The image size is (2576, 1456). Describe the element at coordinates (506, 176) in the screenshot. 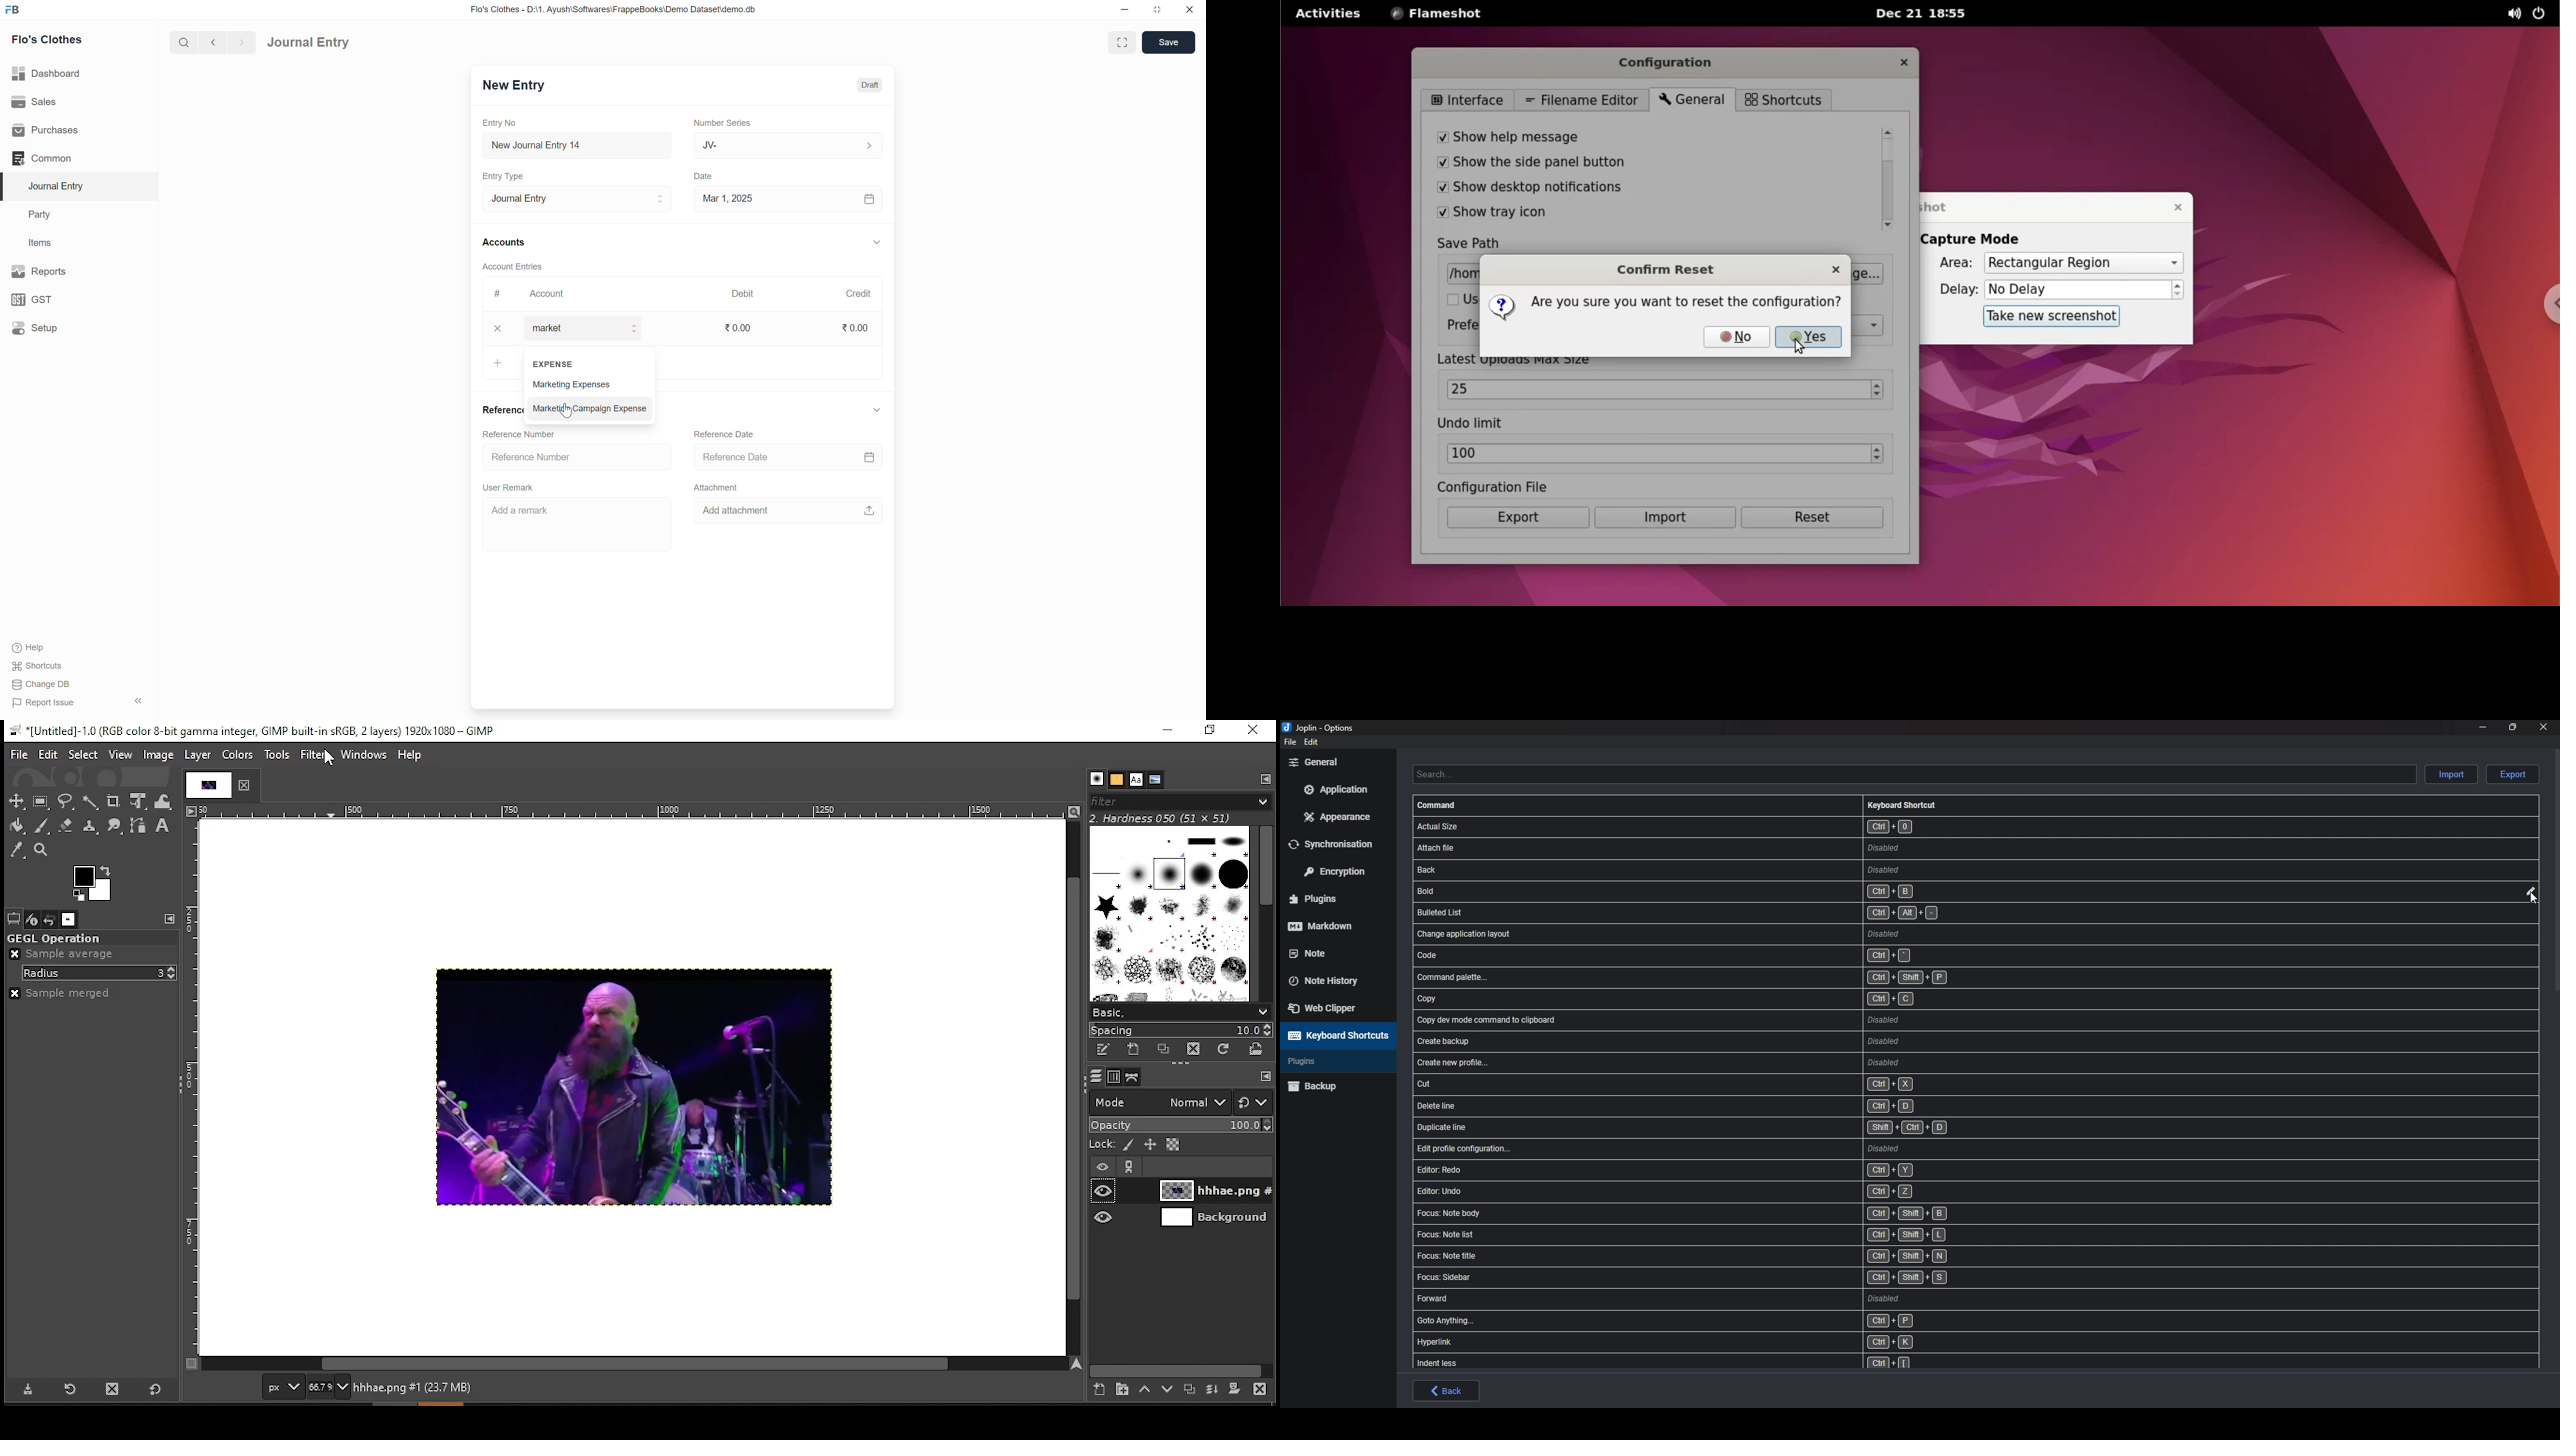

I see `Entry Type` at that location.